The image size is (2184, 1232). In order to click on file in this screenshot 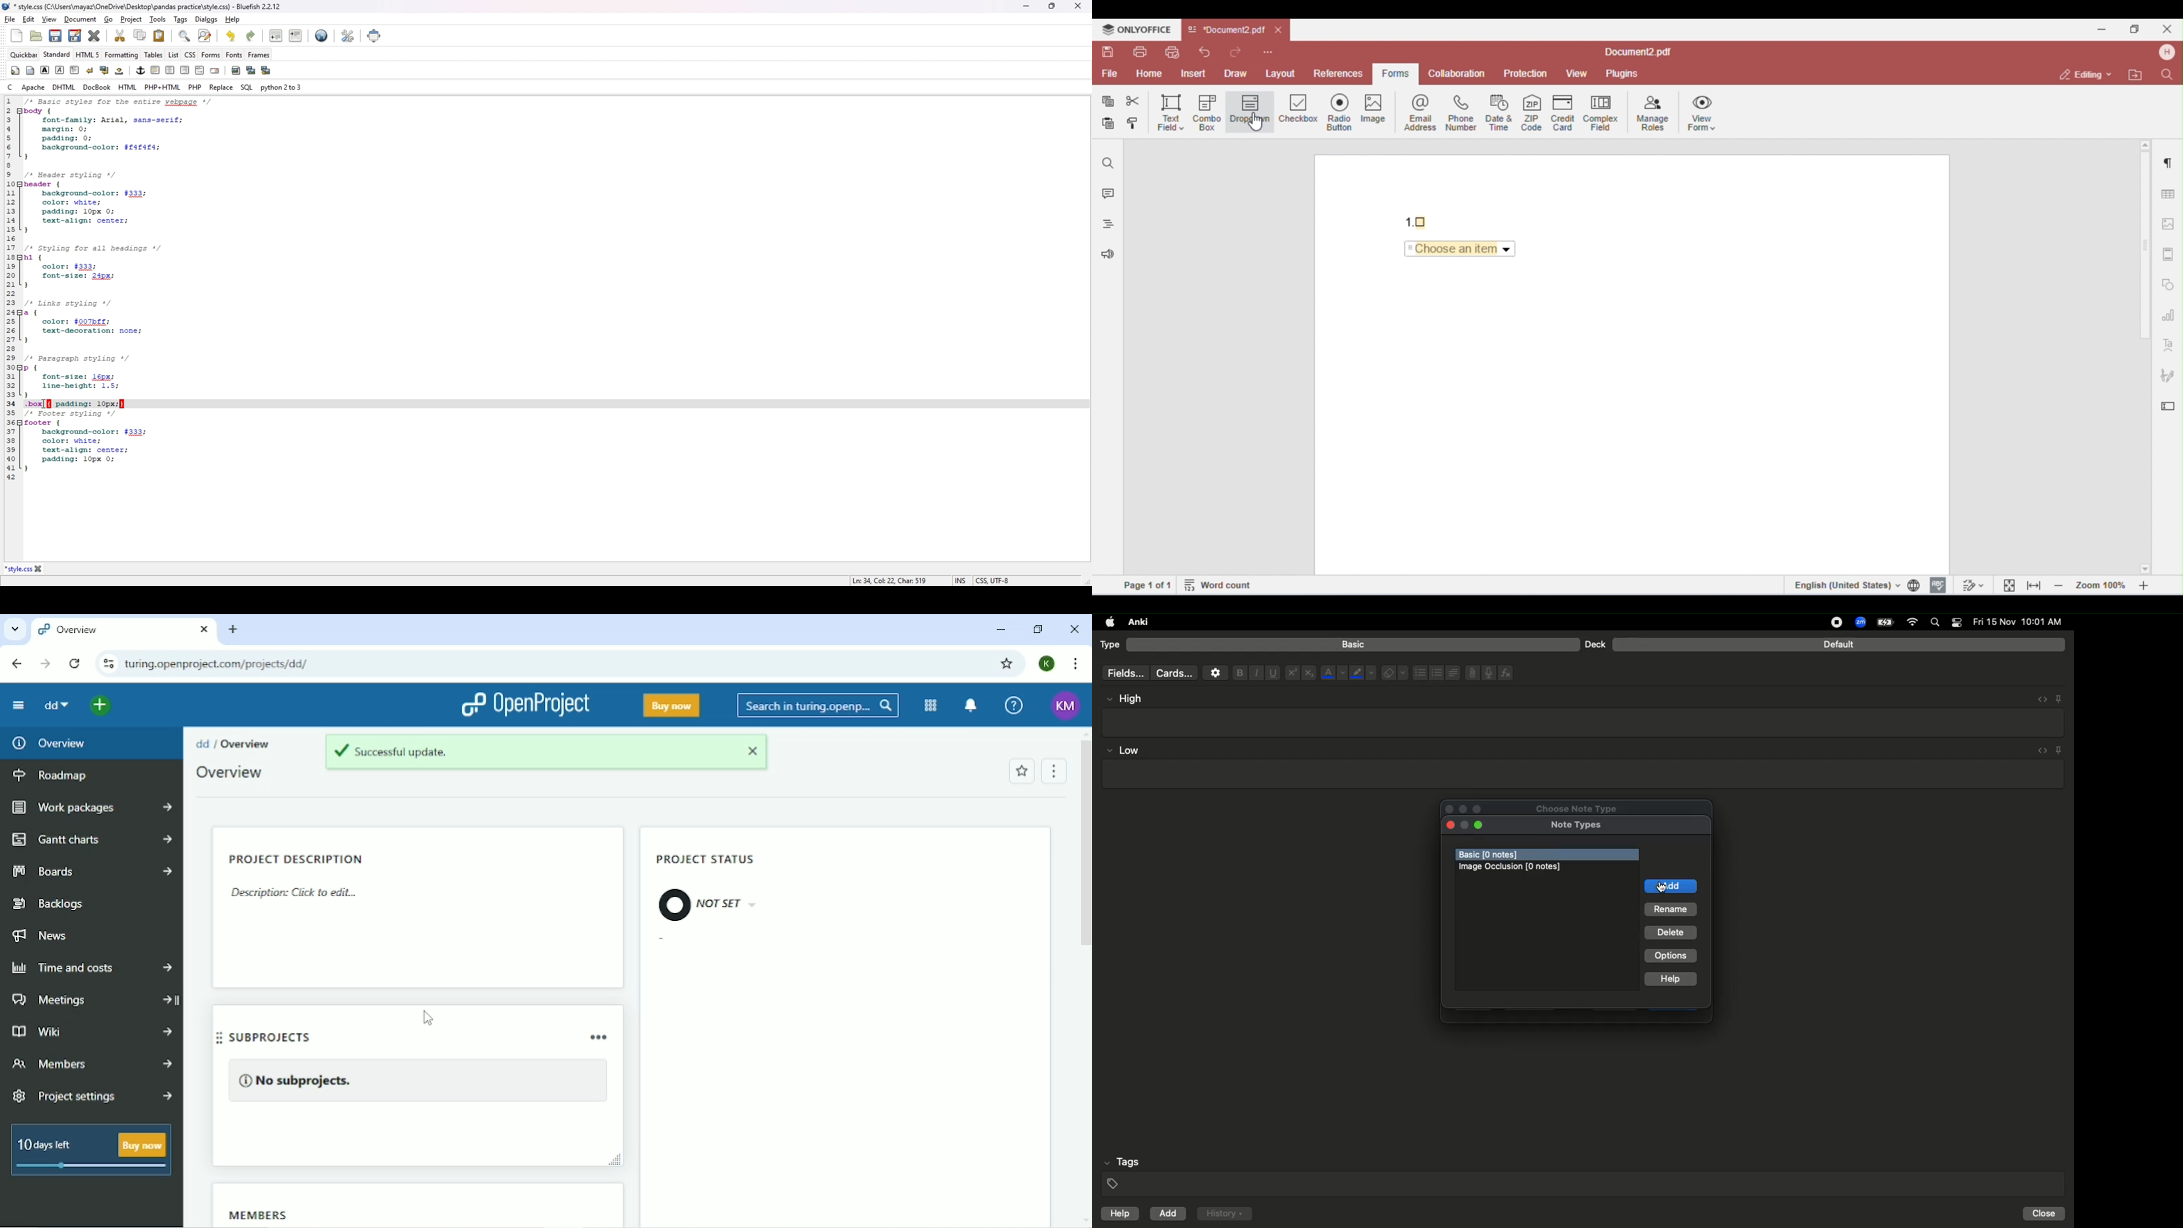, I will do `click(10, 19)`.